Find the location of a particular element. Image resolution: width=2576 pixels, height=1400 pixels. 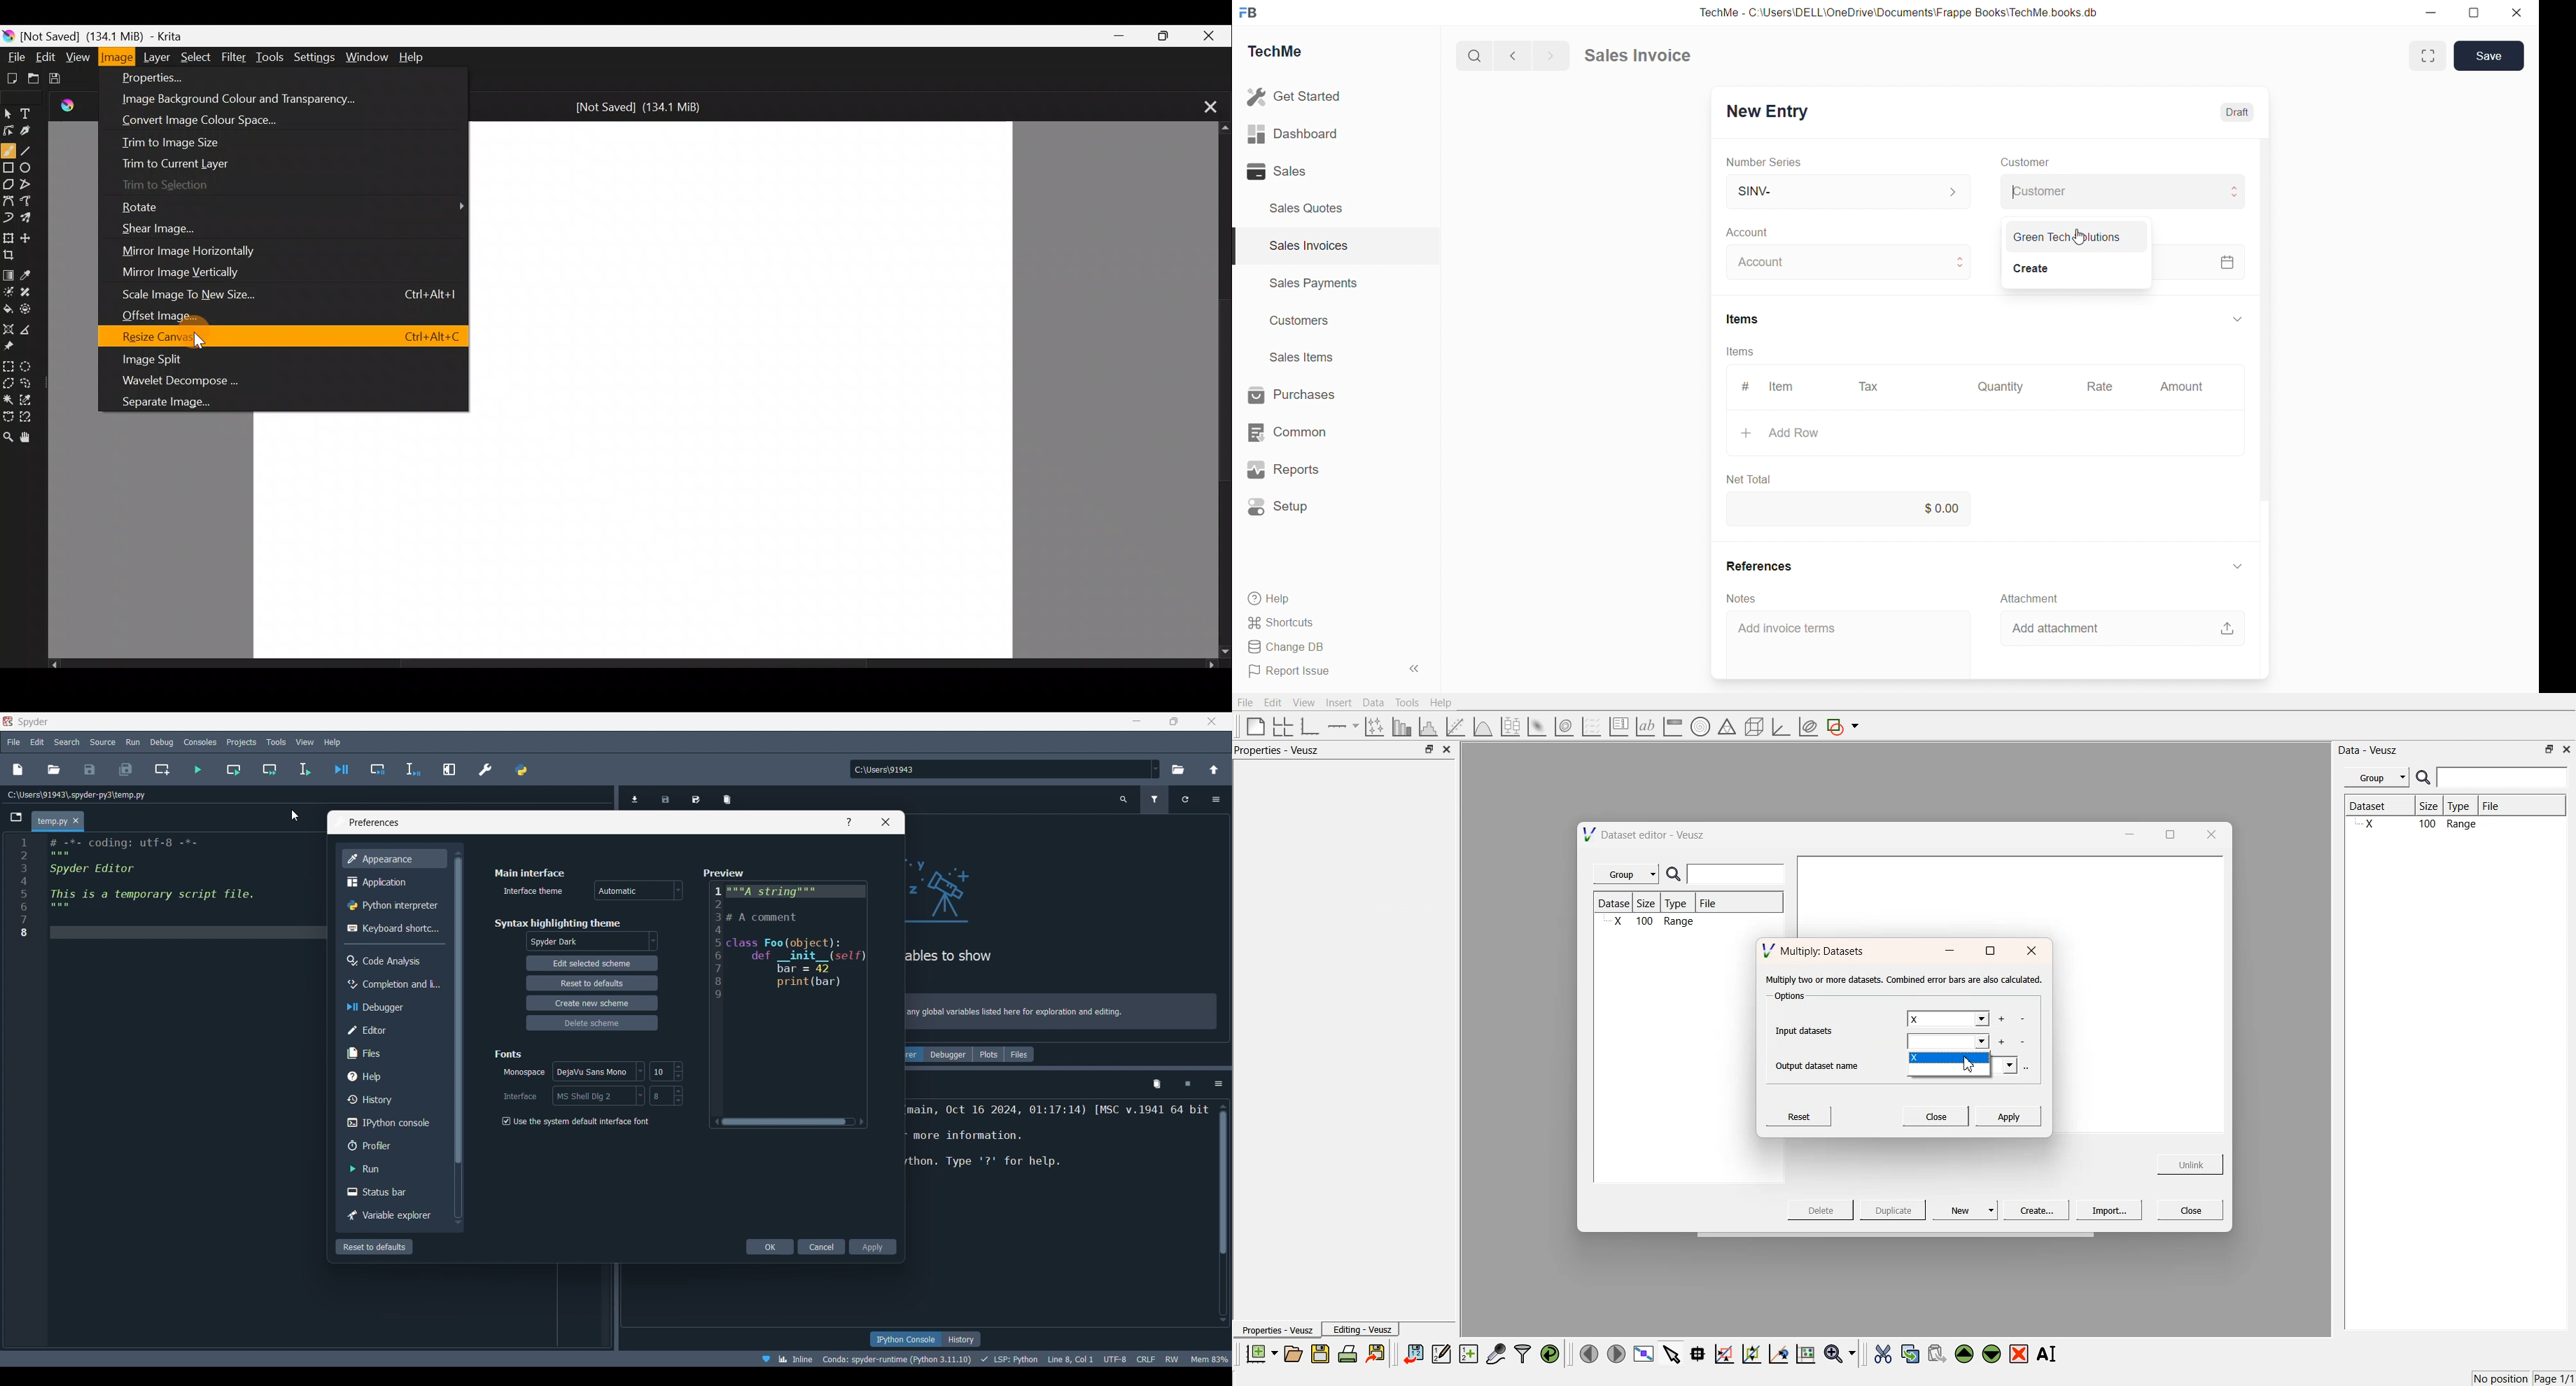

FB is located at coordinates (1248, 14).